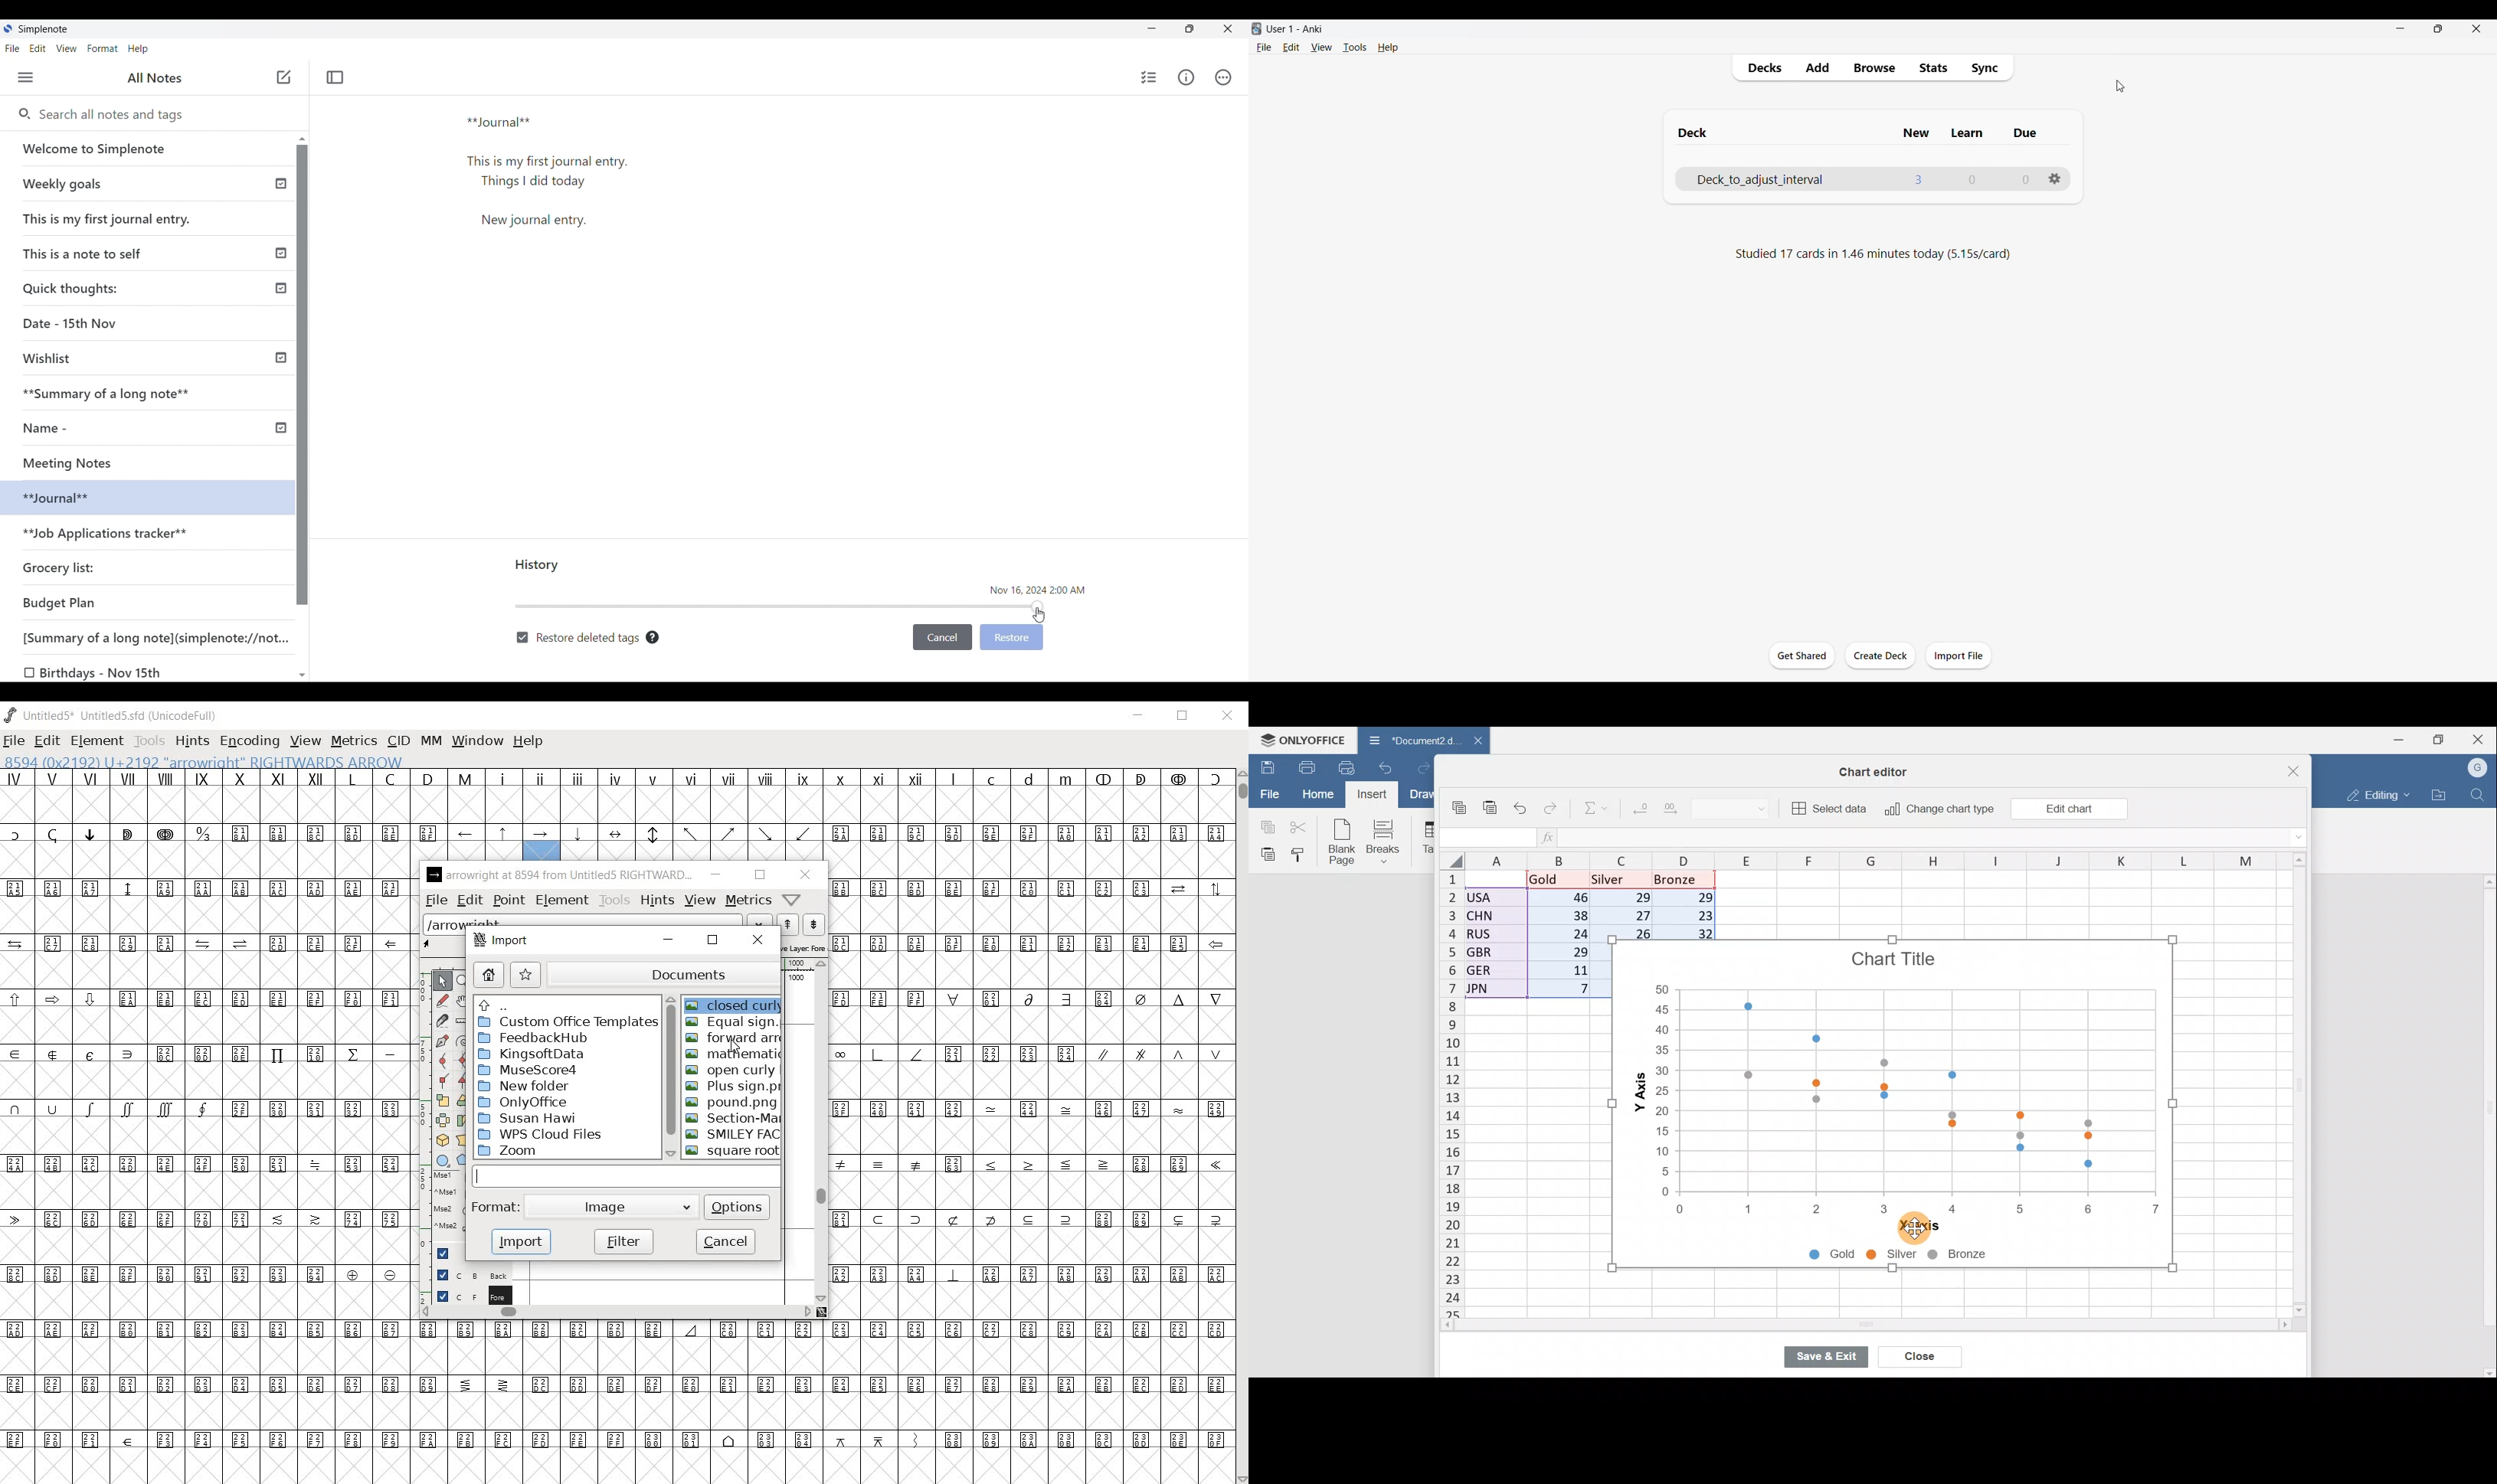  What do you see at coordinates (1874, 861) in the screenshot?
I see `Columns` at bounding box center [1874, 861].